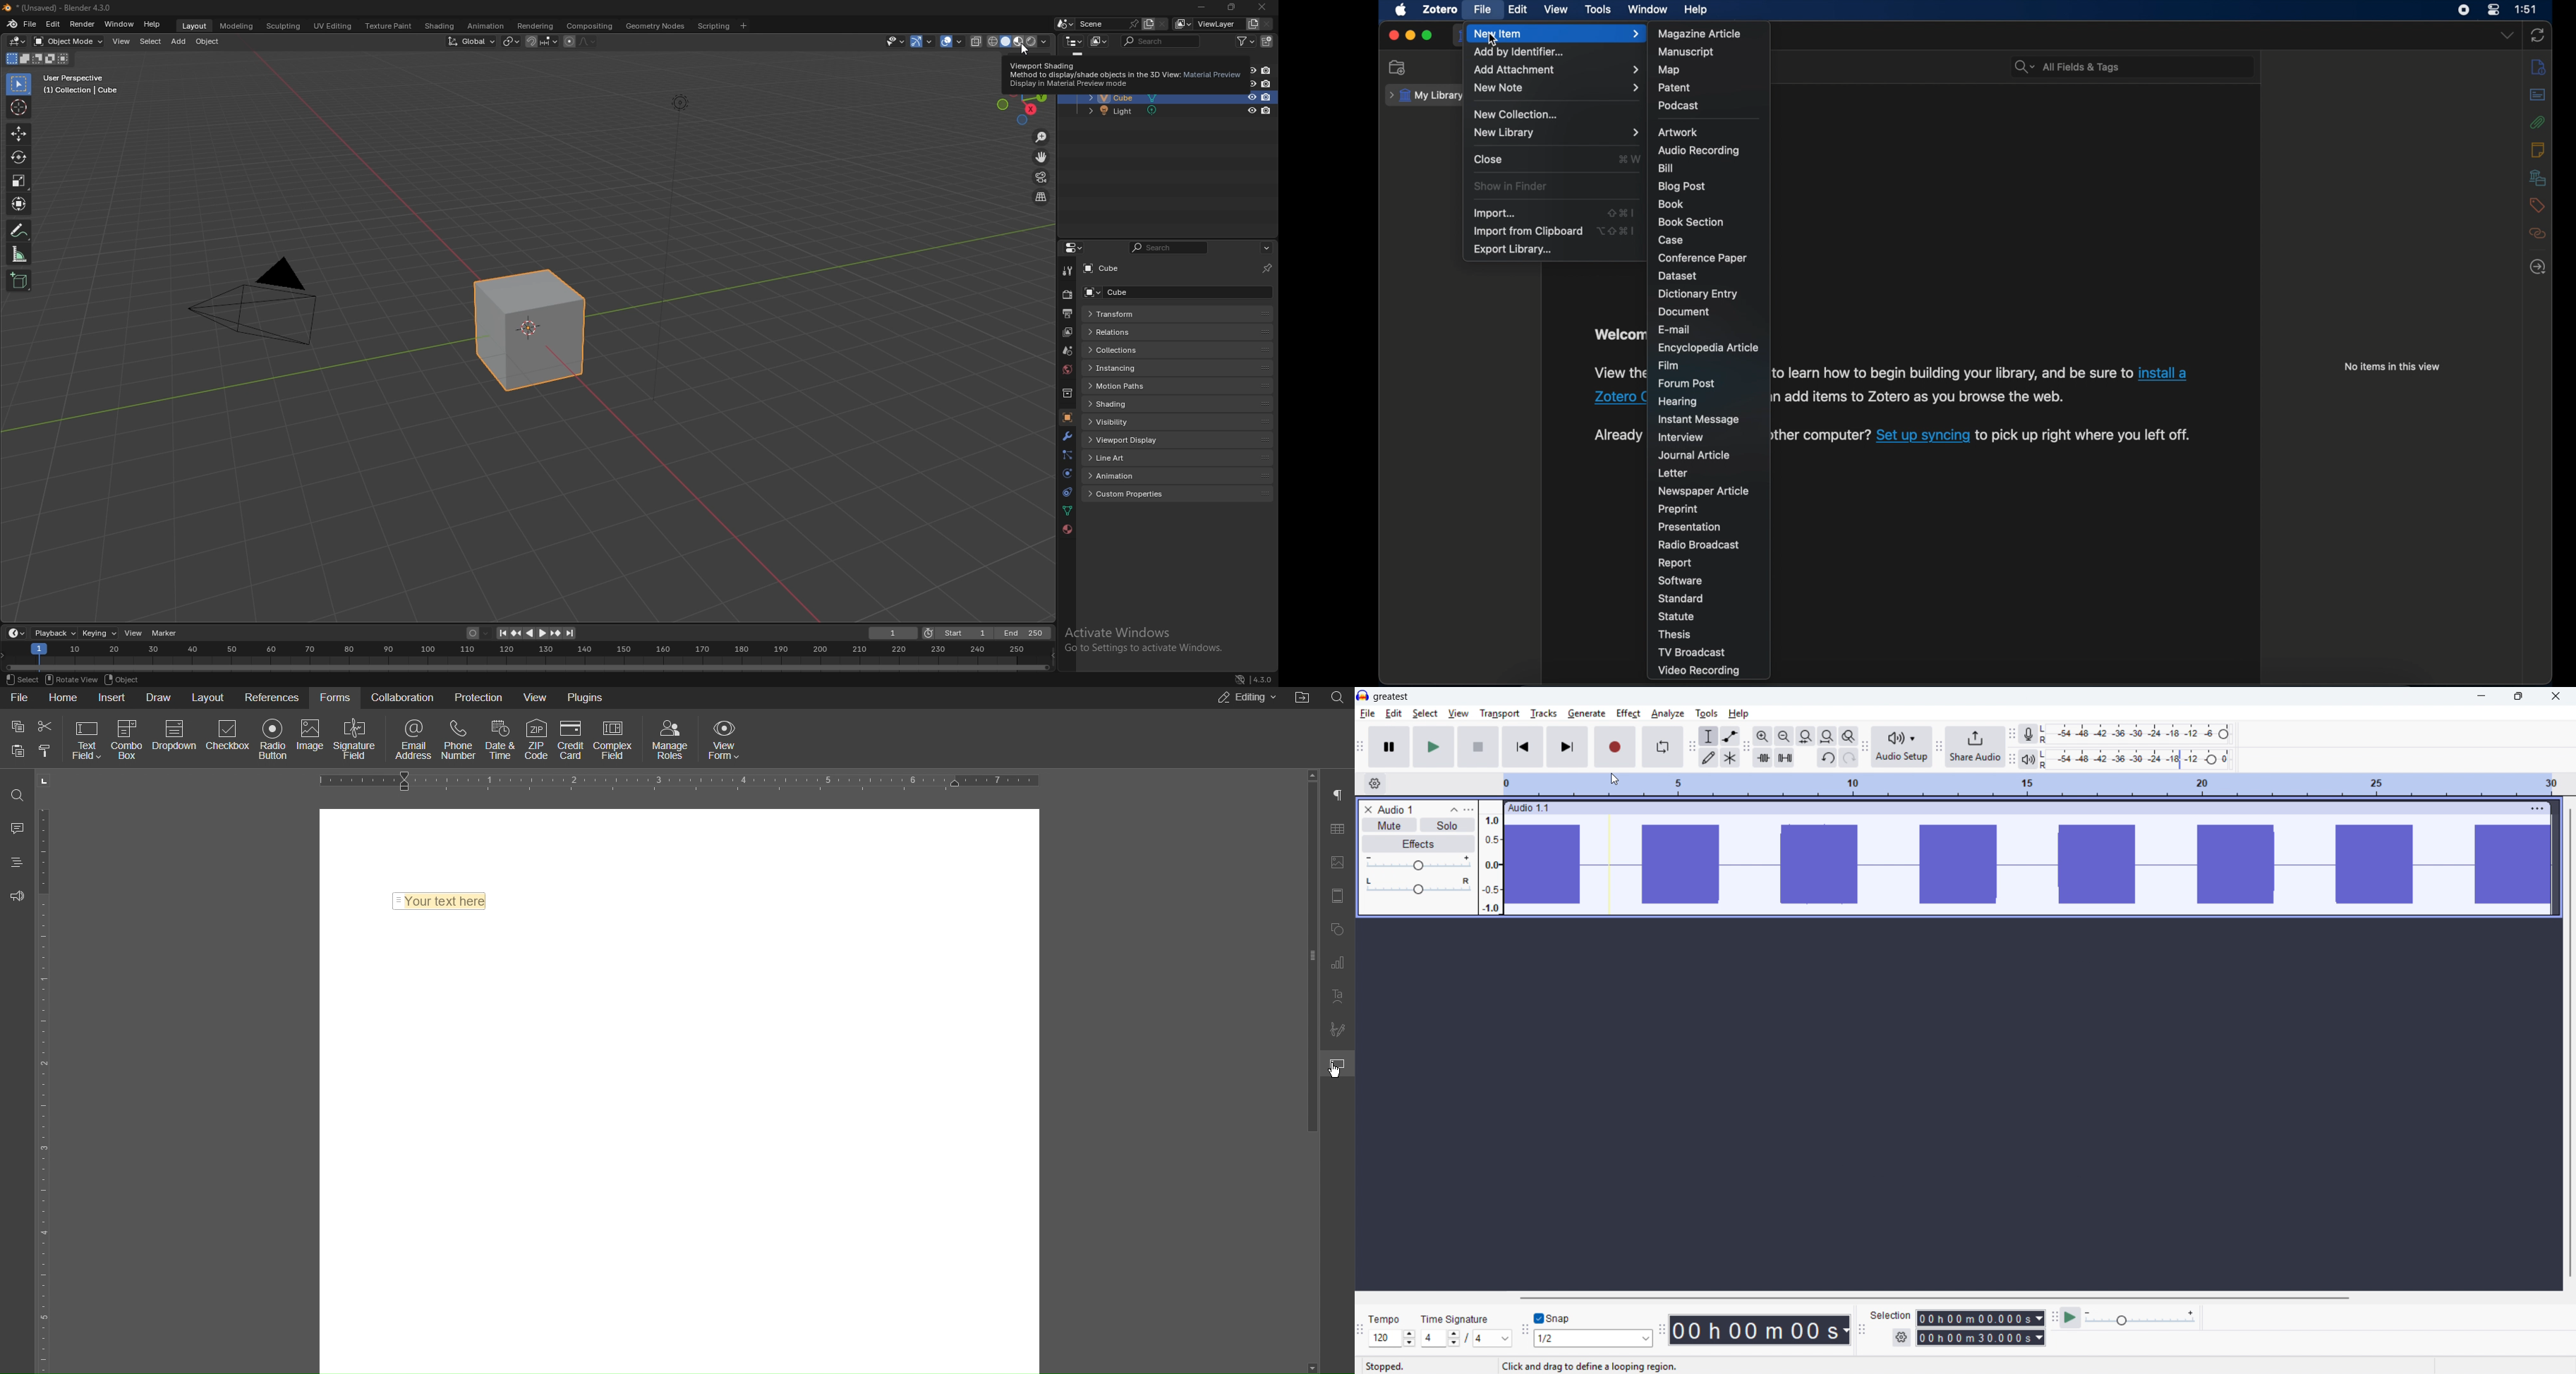 Image resolution: width=2576 pixels, height=1400 pixels. Describe the element at coordinates (2527, 10) in the screenshot. I see `1:51` at that location.